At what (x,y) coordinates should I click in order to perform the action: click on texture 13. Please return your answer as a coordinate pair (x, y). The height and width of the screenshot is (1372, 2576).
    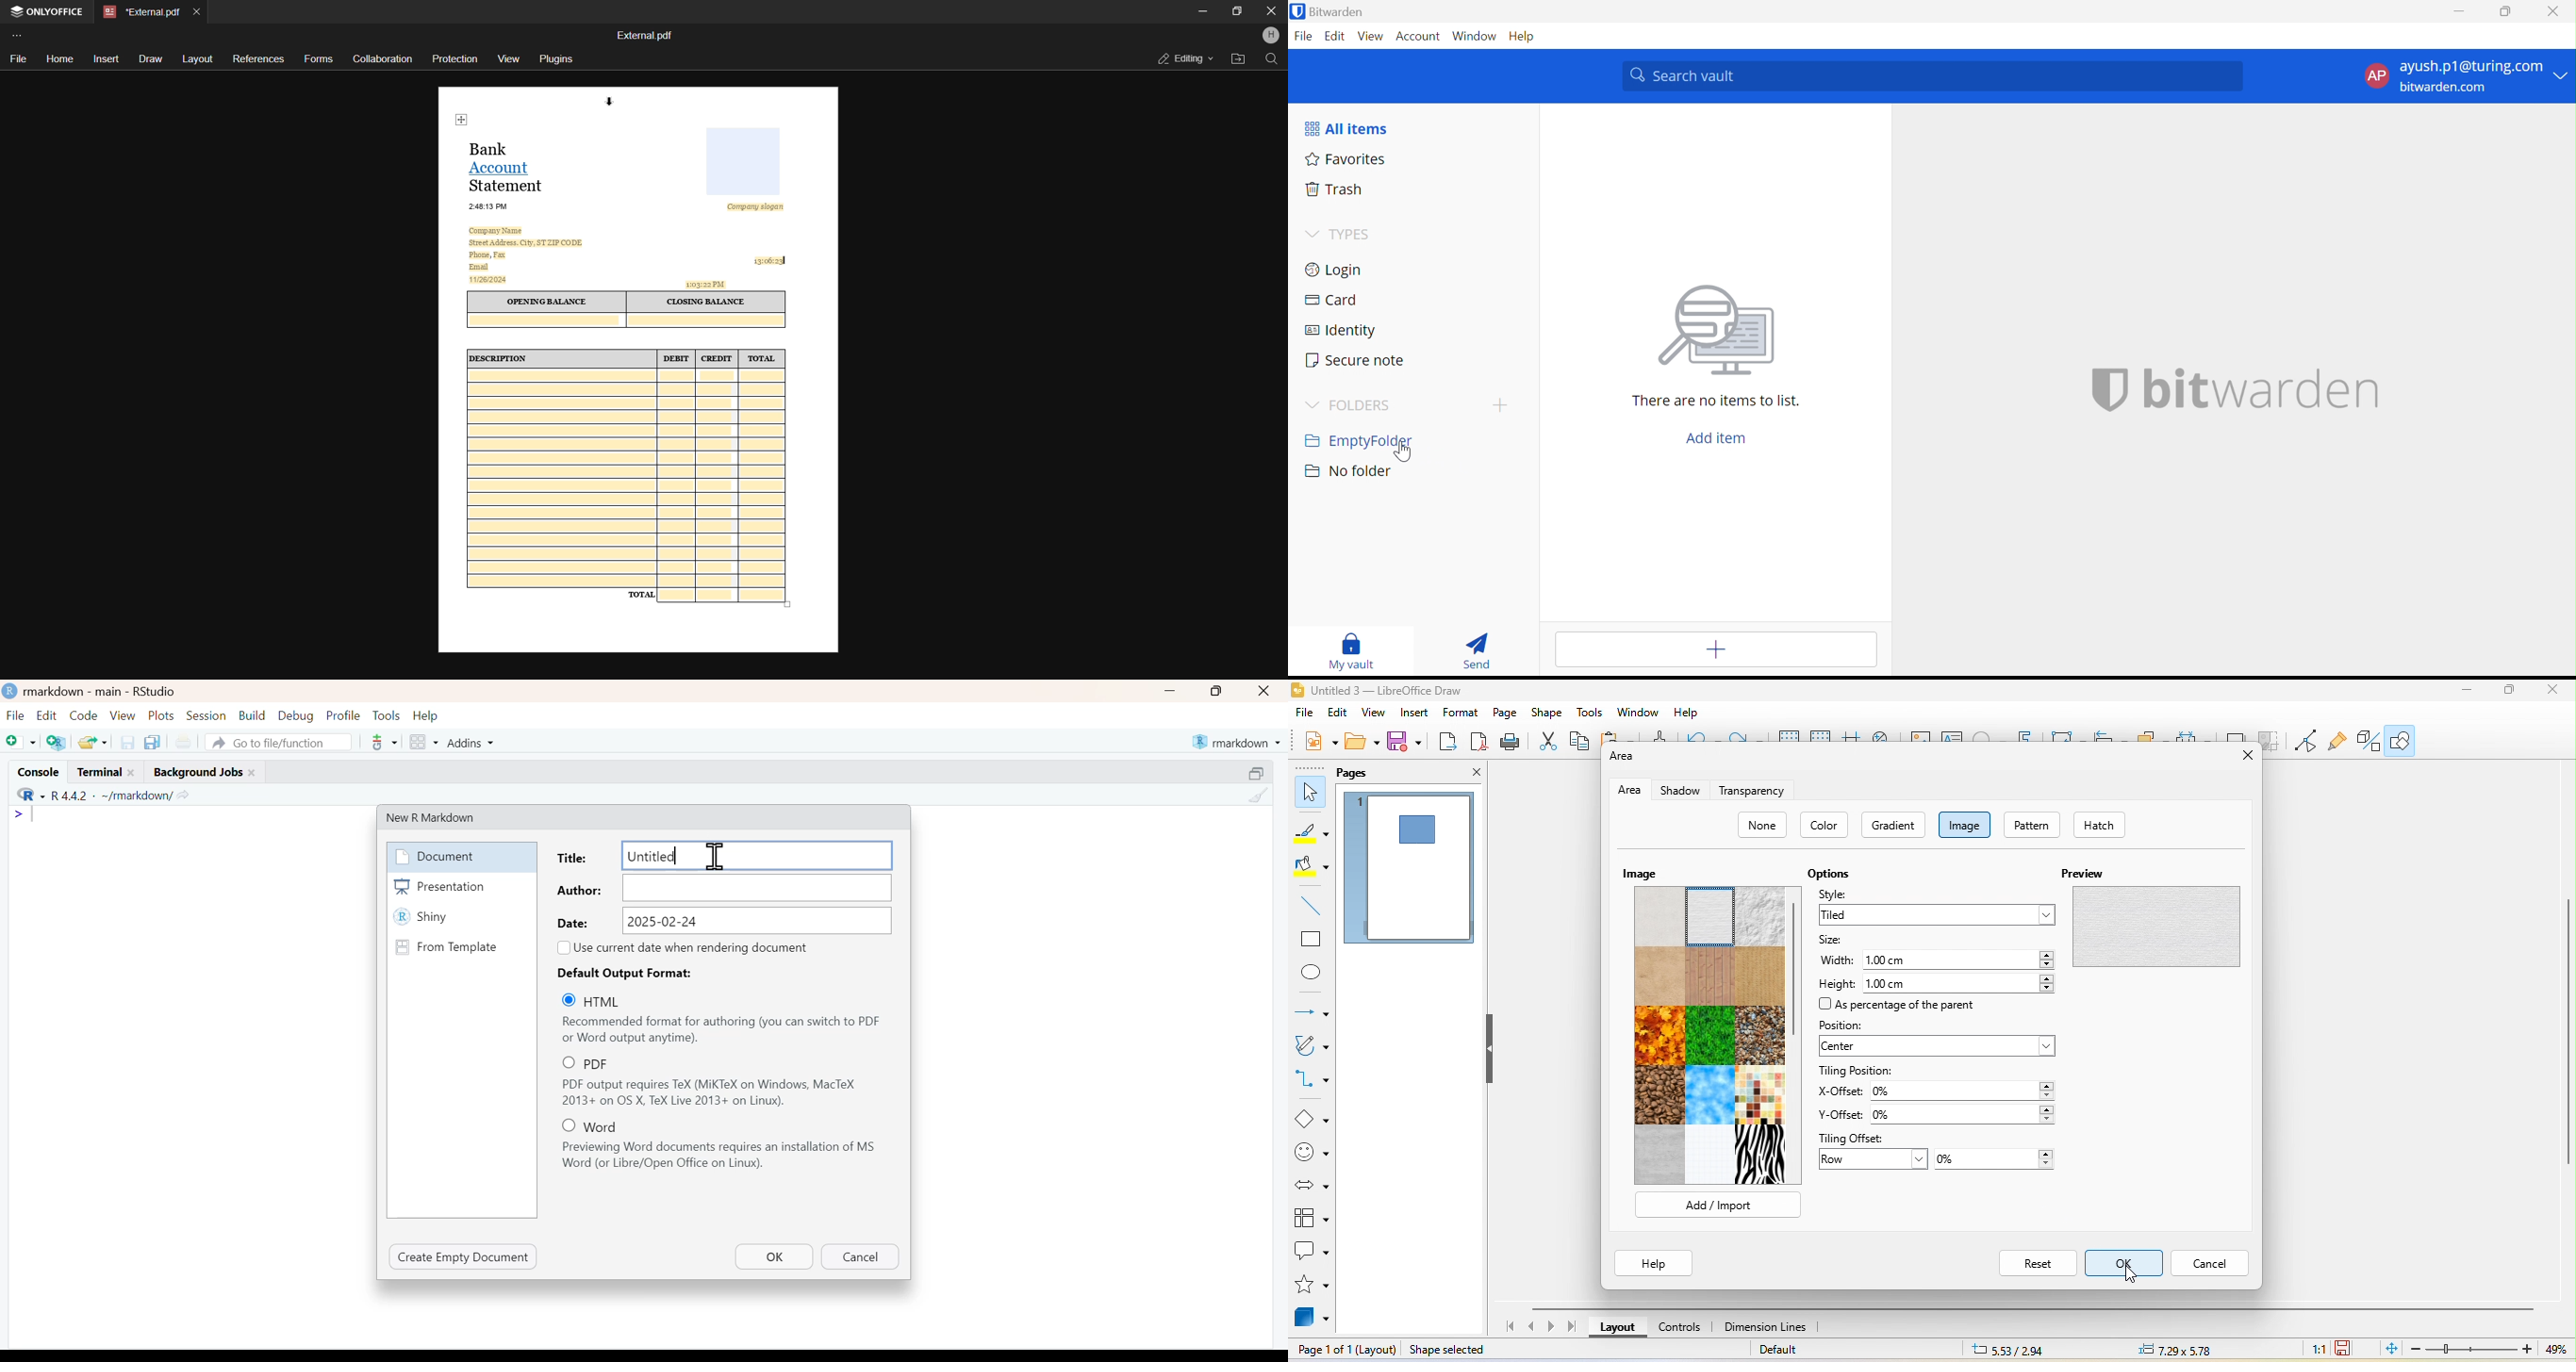
    Looking at the image, I should click on (1660, 1156).